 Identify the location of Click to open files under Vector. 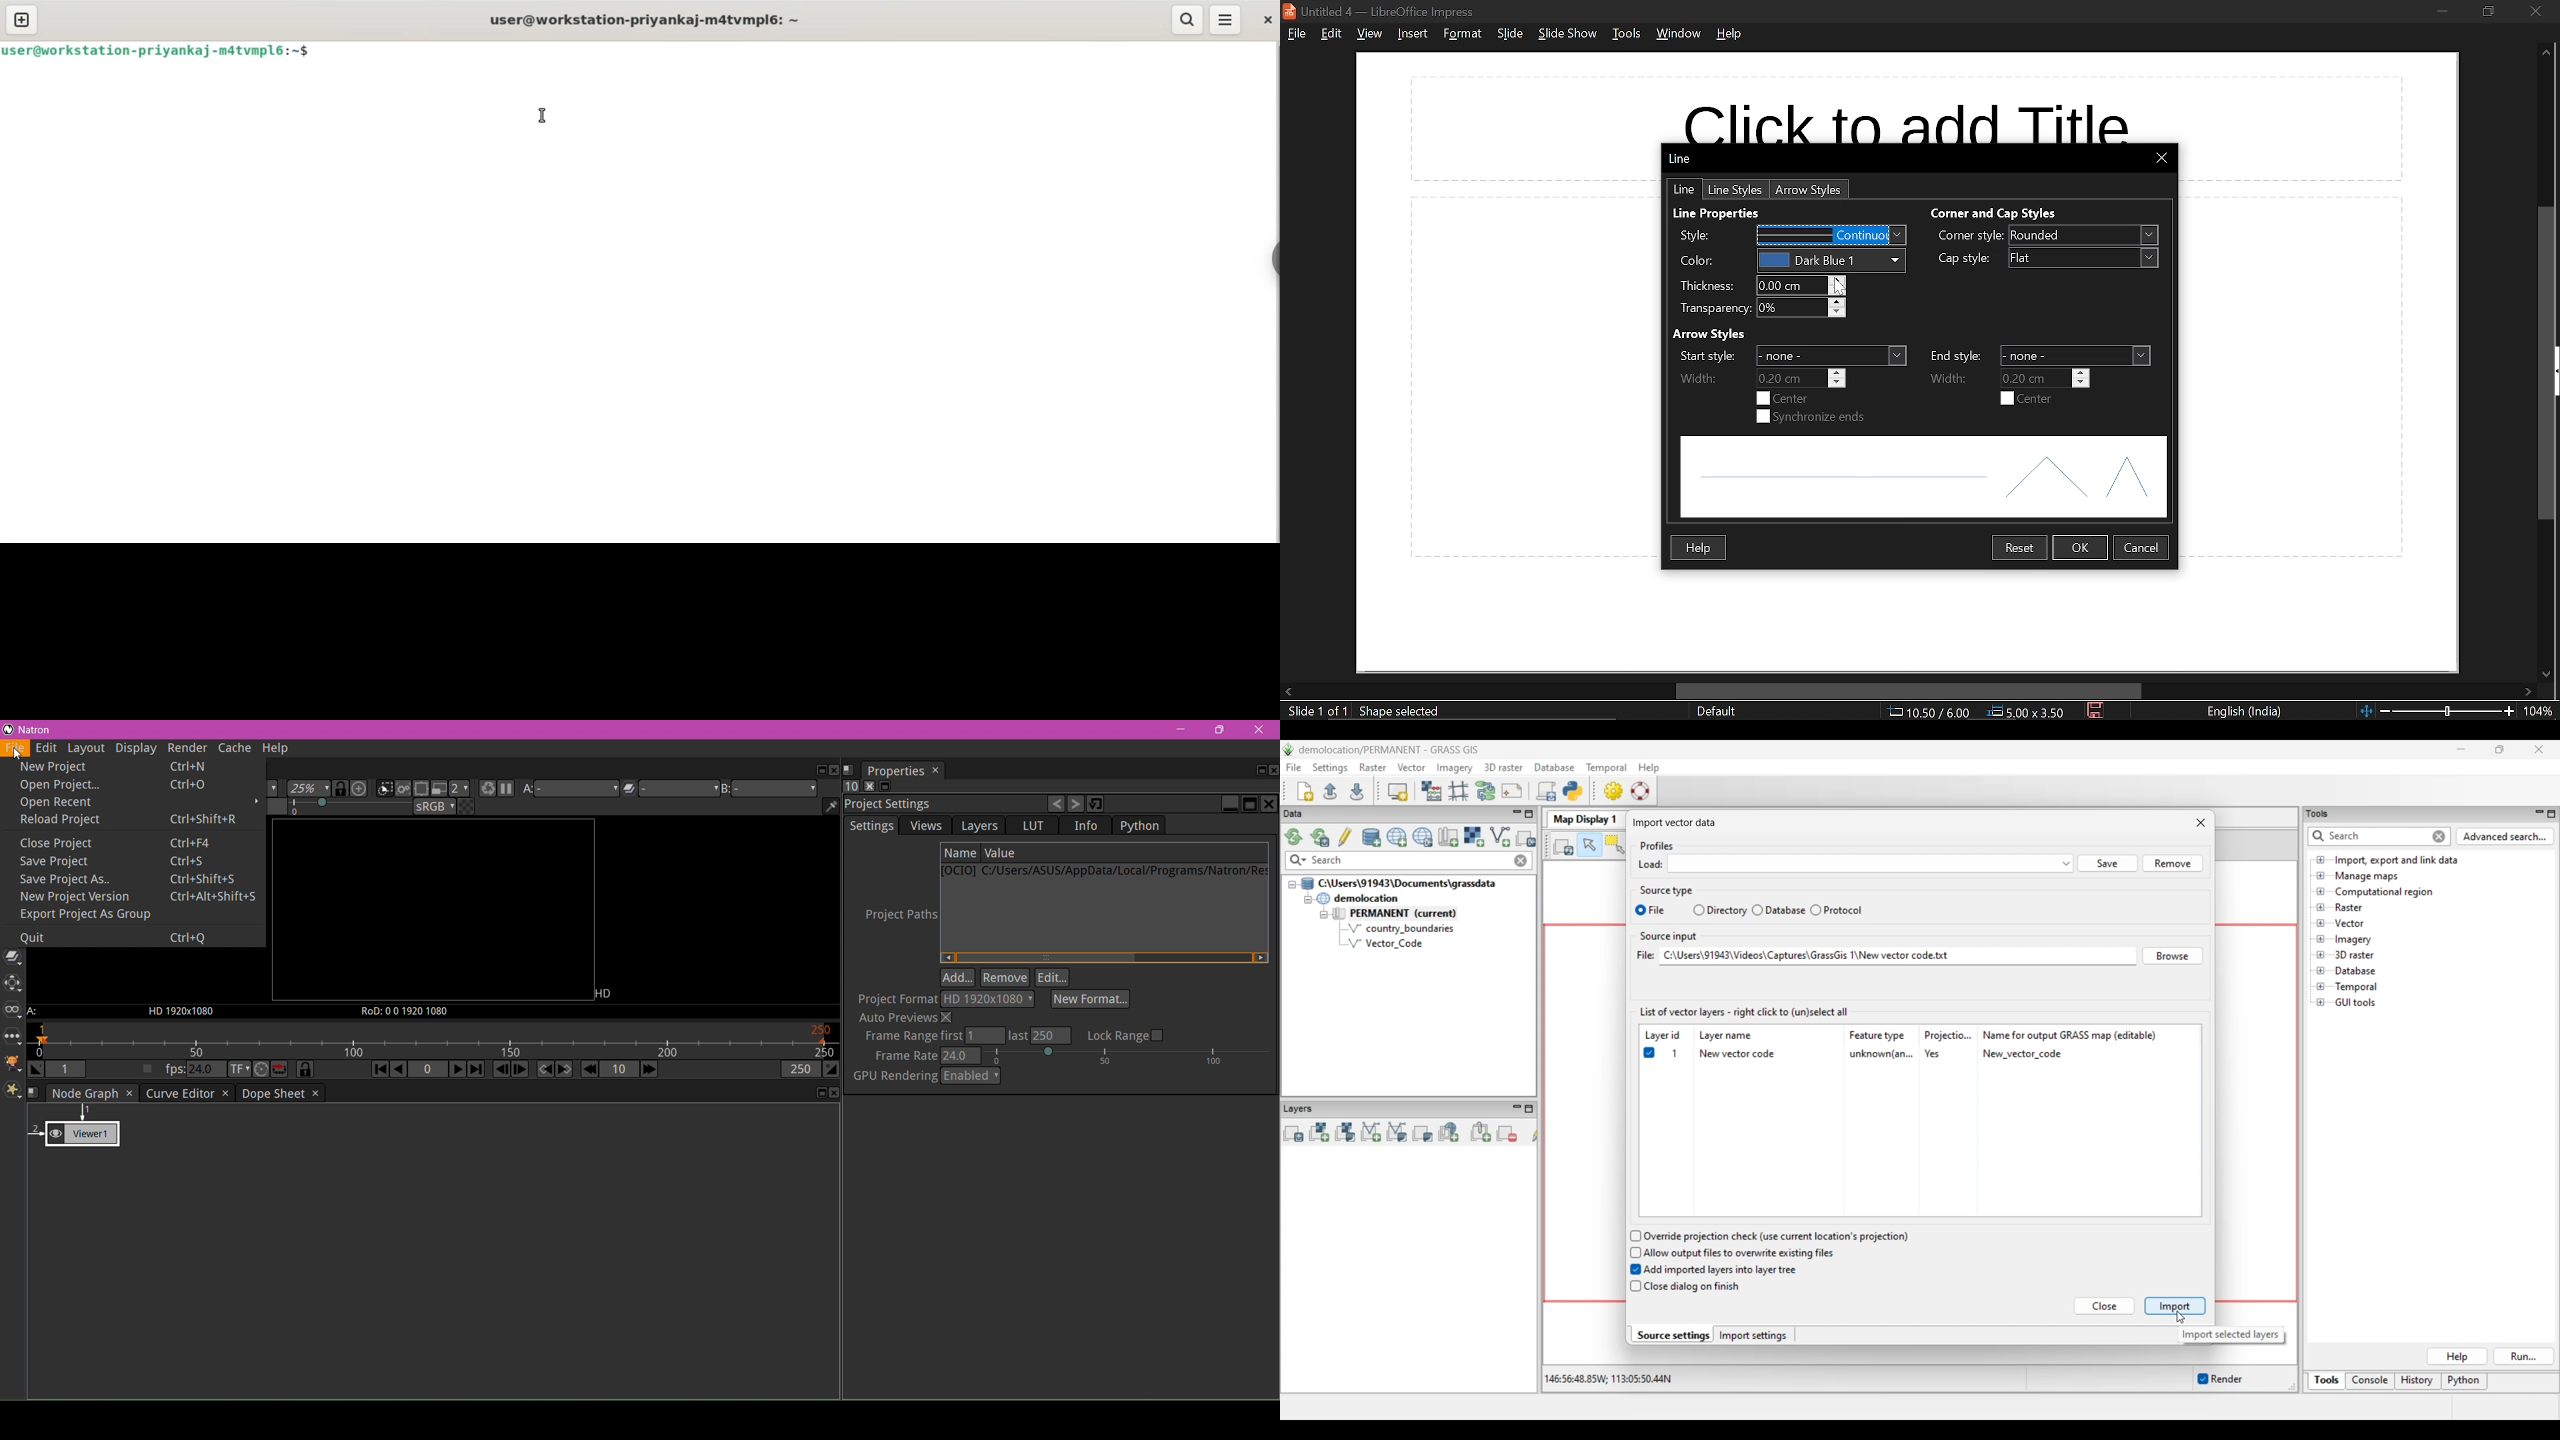
(2321, 923).